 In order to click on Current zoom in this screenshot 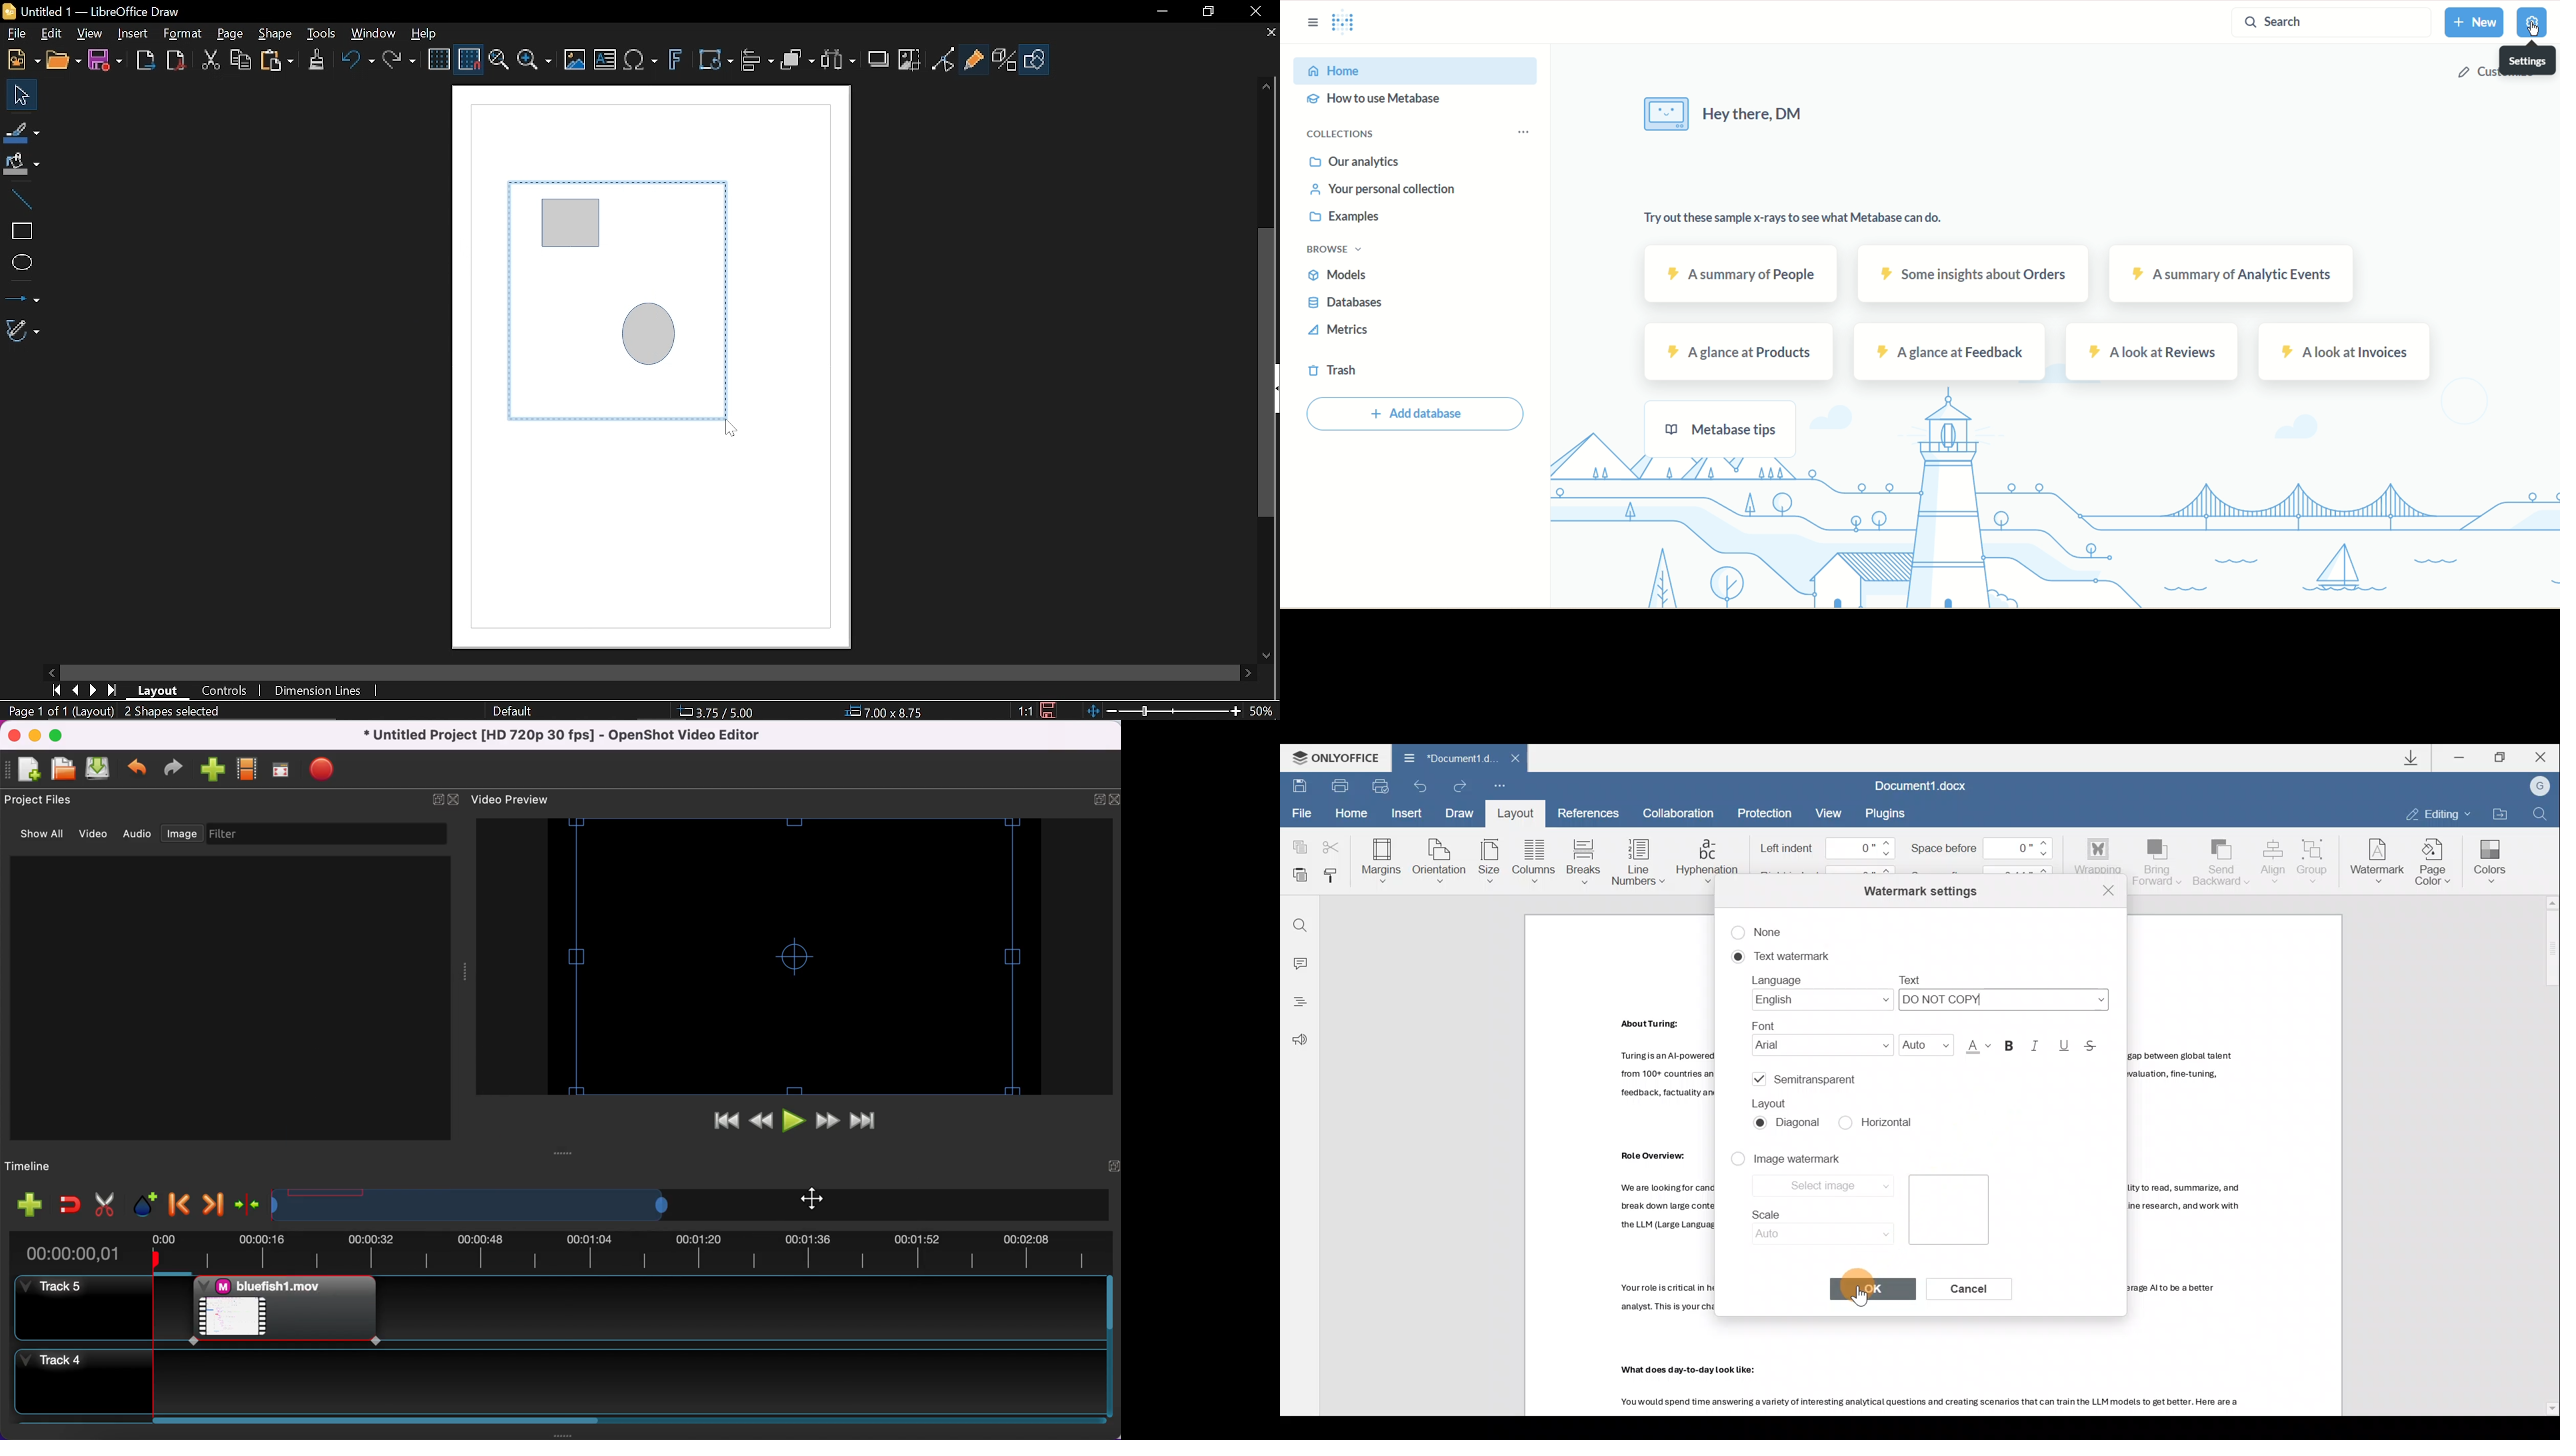, I will do `click(1266, 712)`.